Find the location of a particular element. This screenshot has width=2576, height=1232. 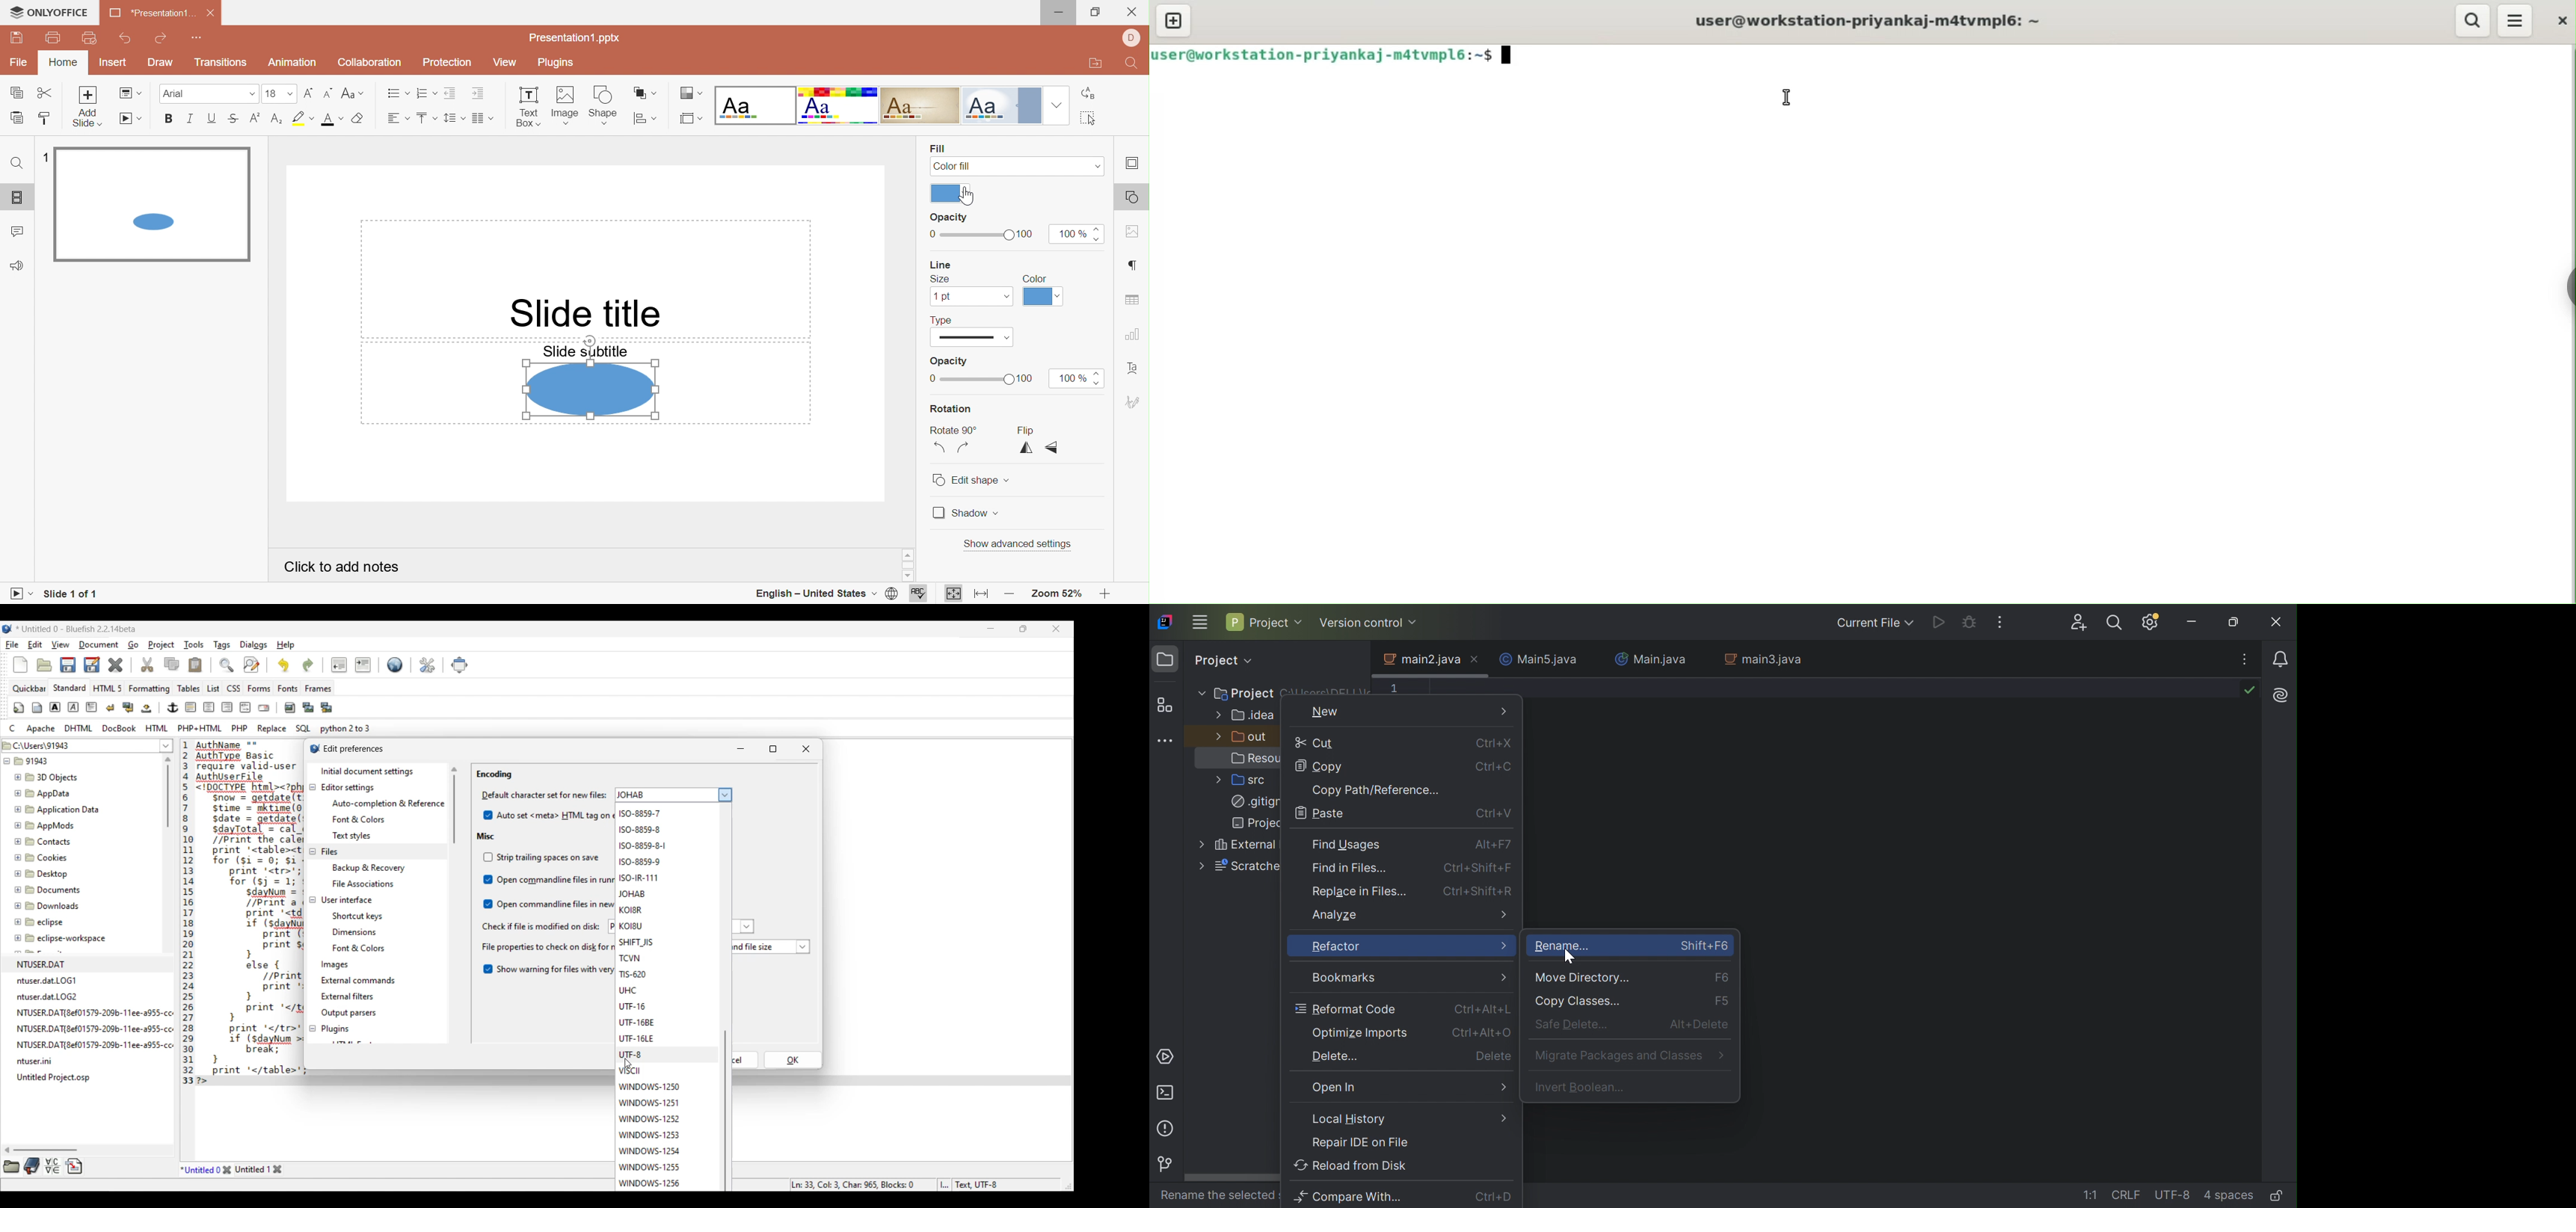

Default settings is located at coordinates (395, 664).